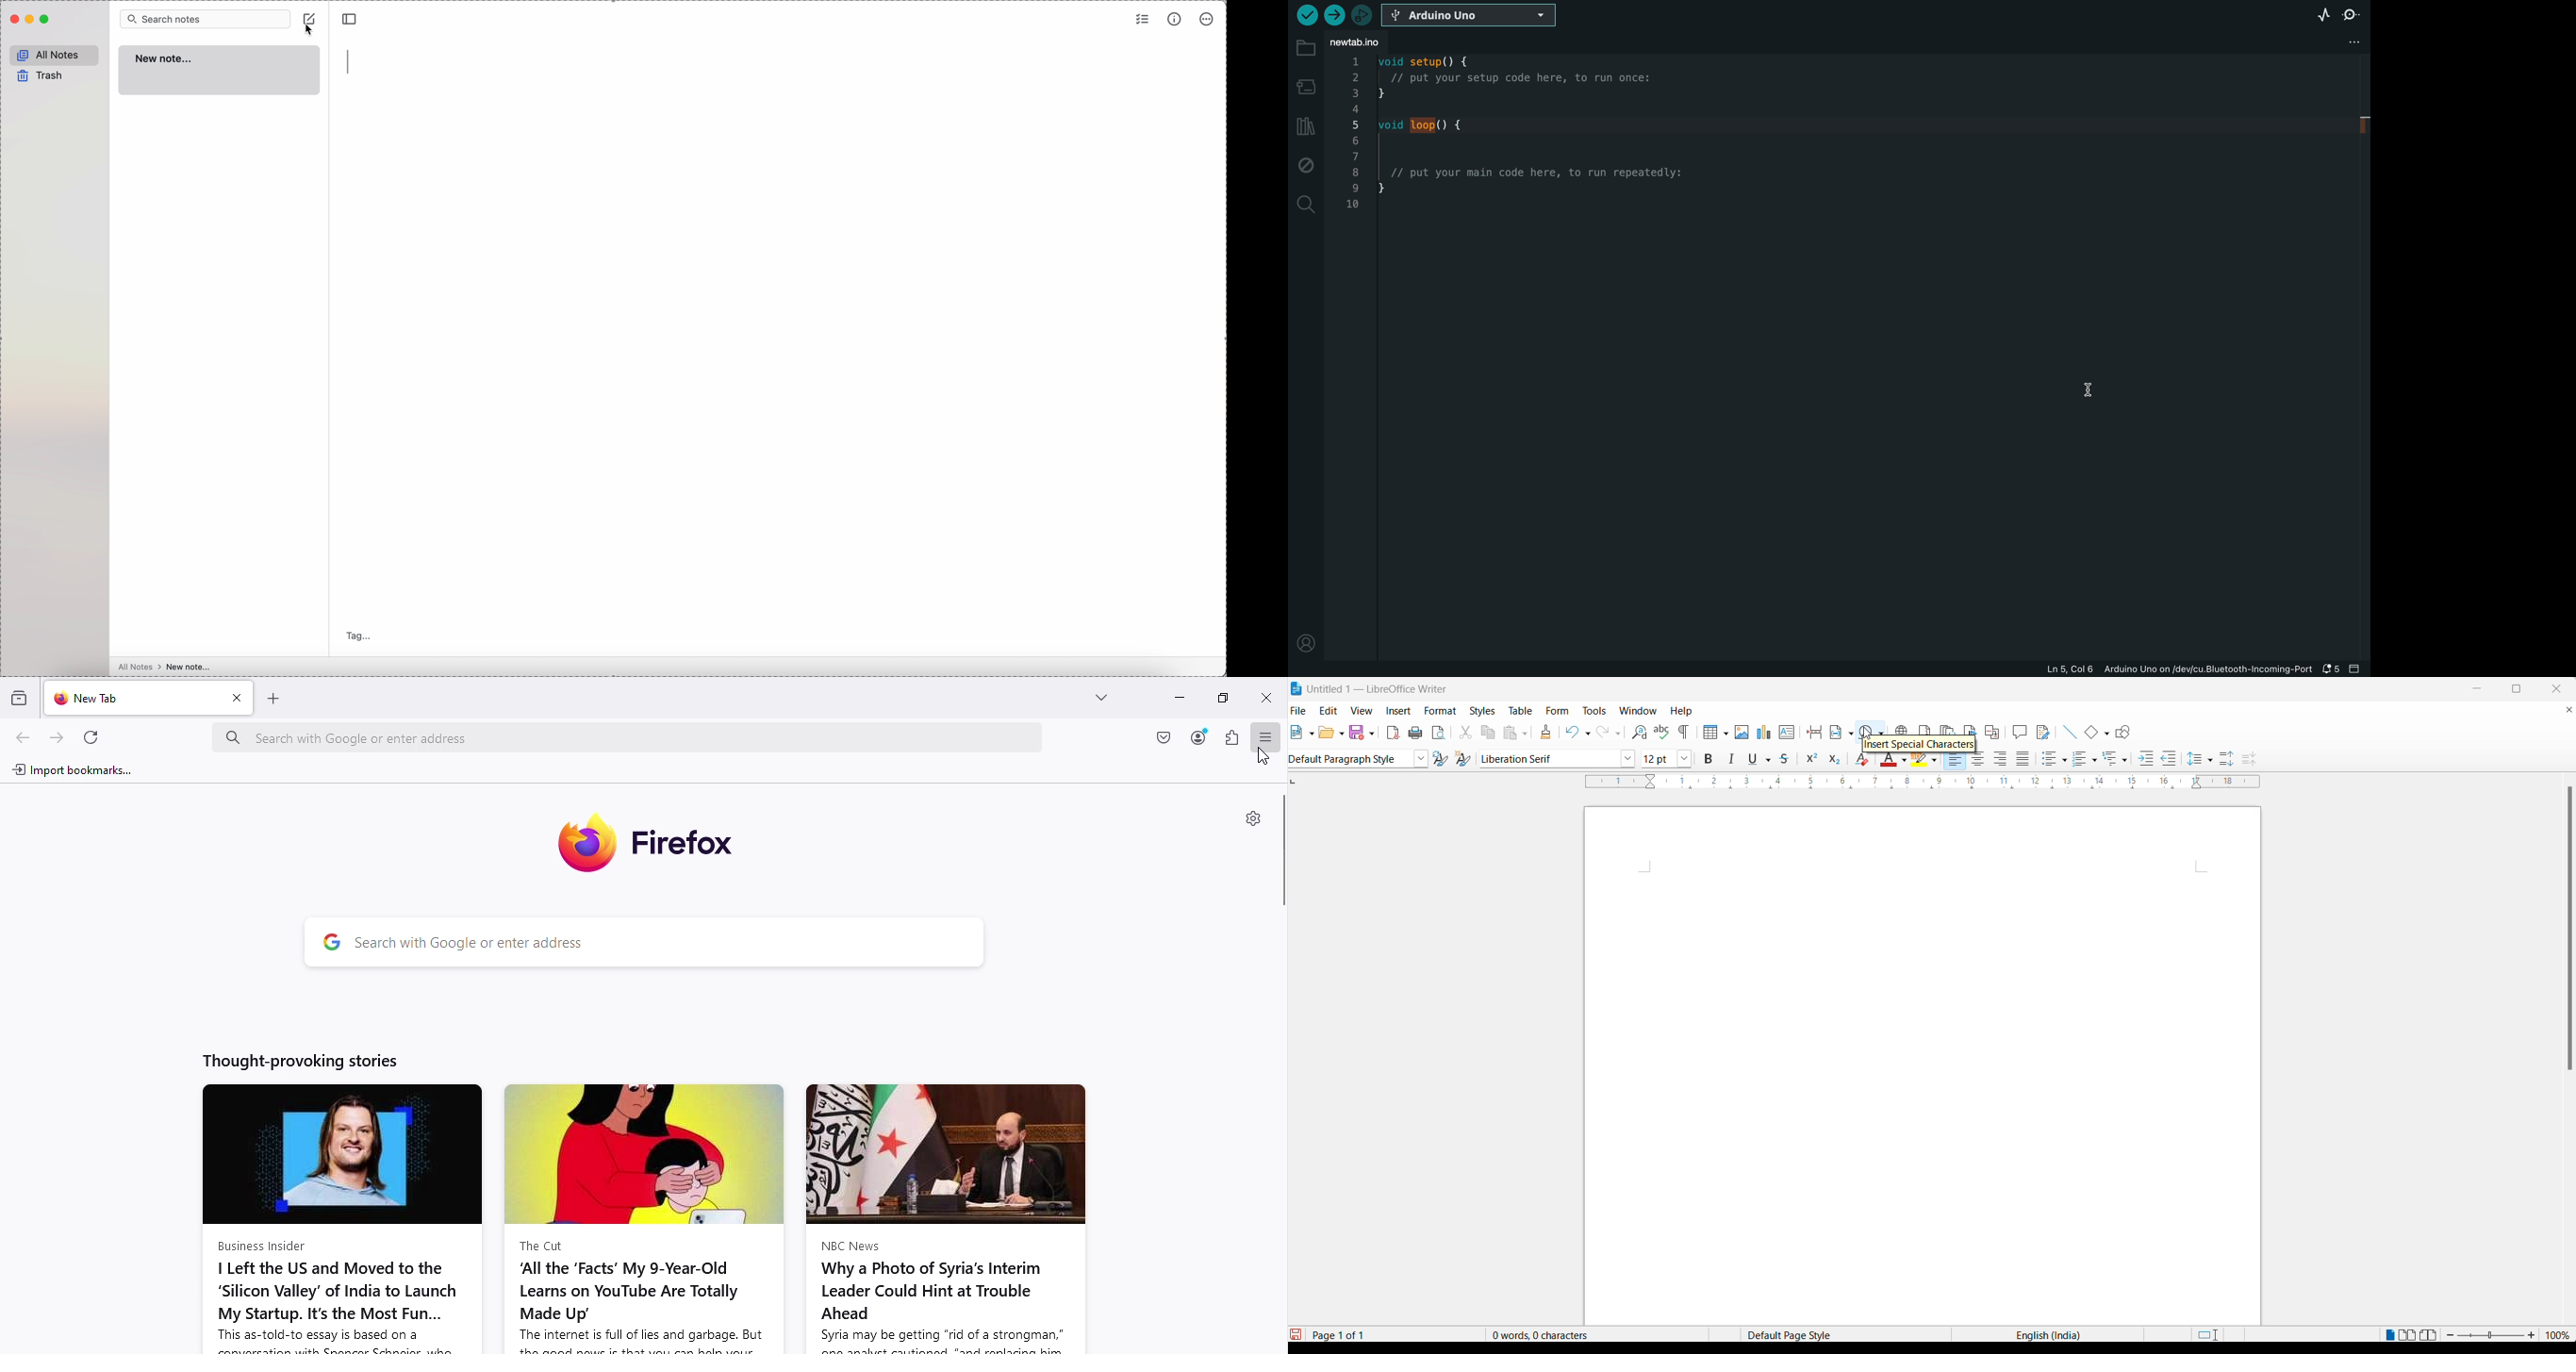 The width and height of the screenshot is (2576, 1372). What do you see at coordinates (73, 768) in the screenshot?
I see `Import bookmarks` at bounding box center [73, 768].